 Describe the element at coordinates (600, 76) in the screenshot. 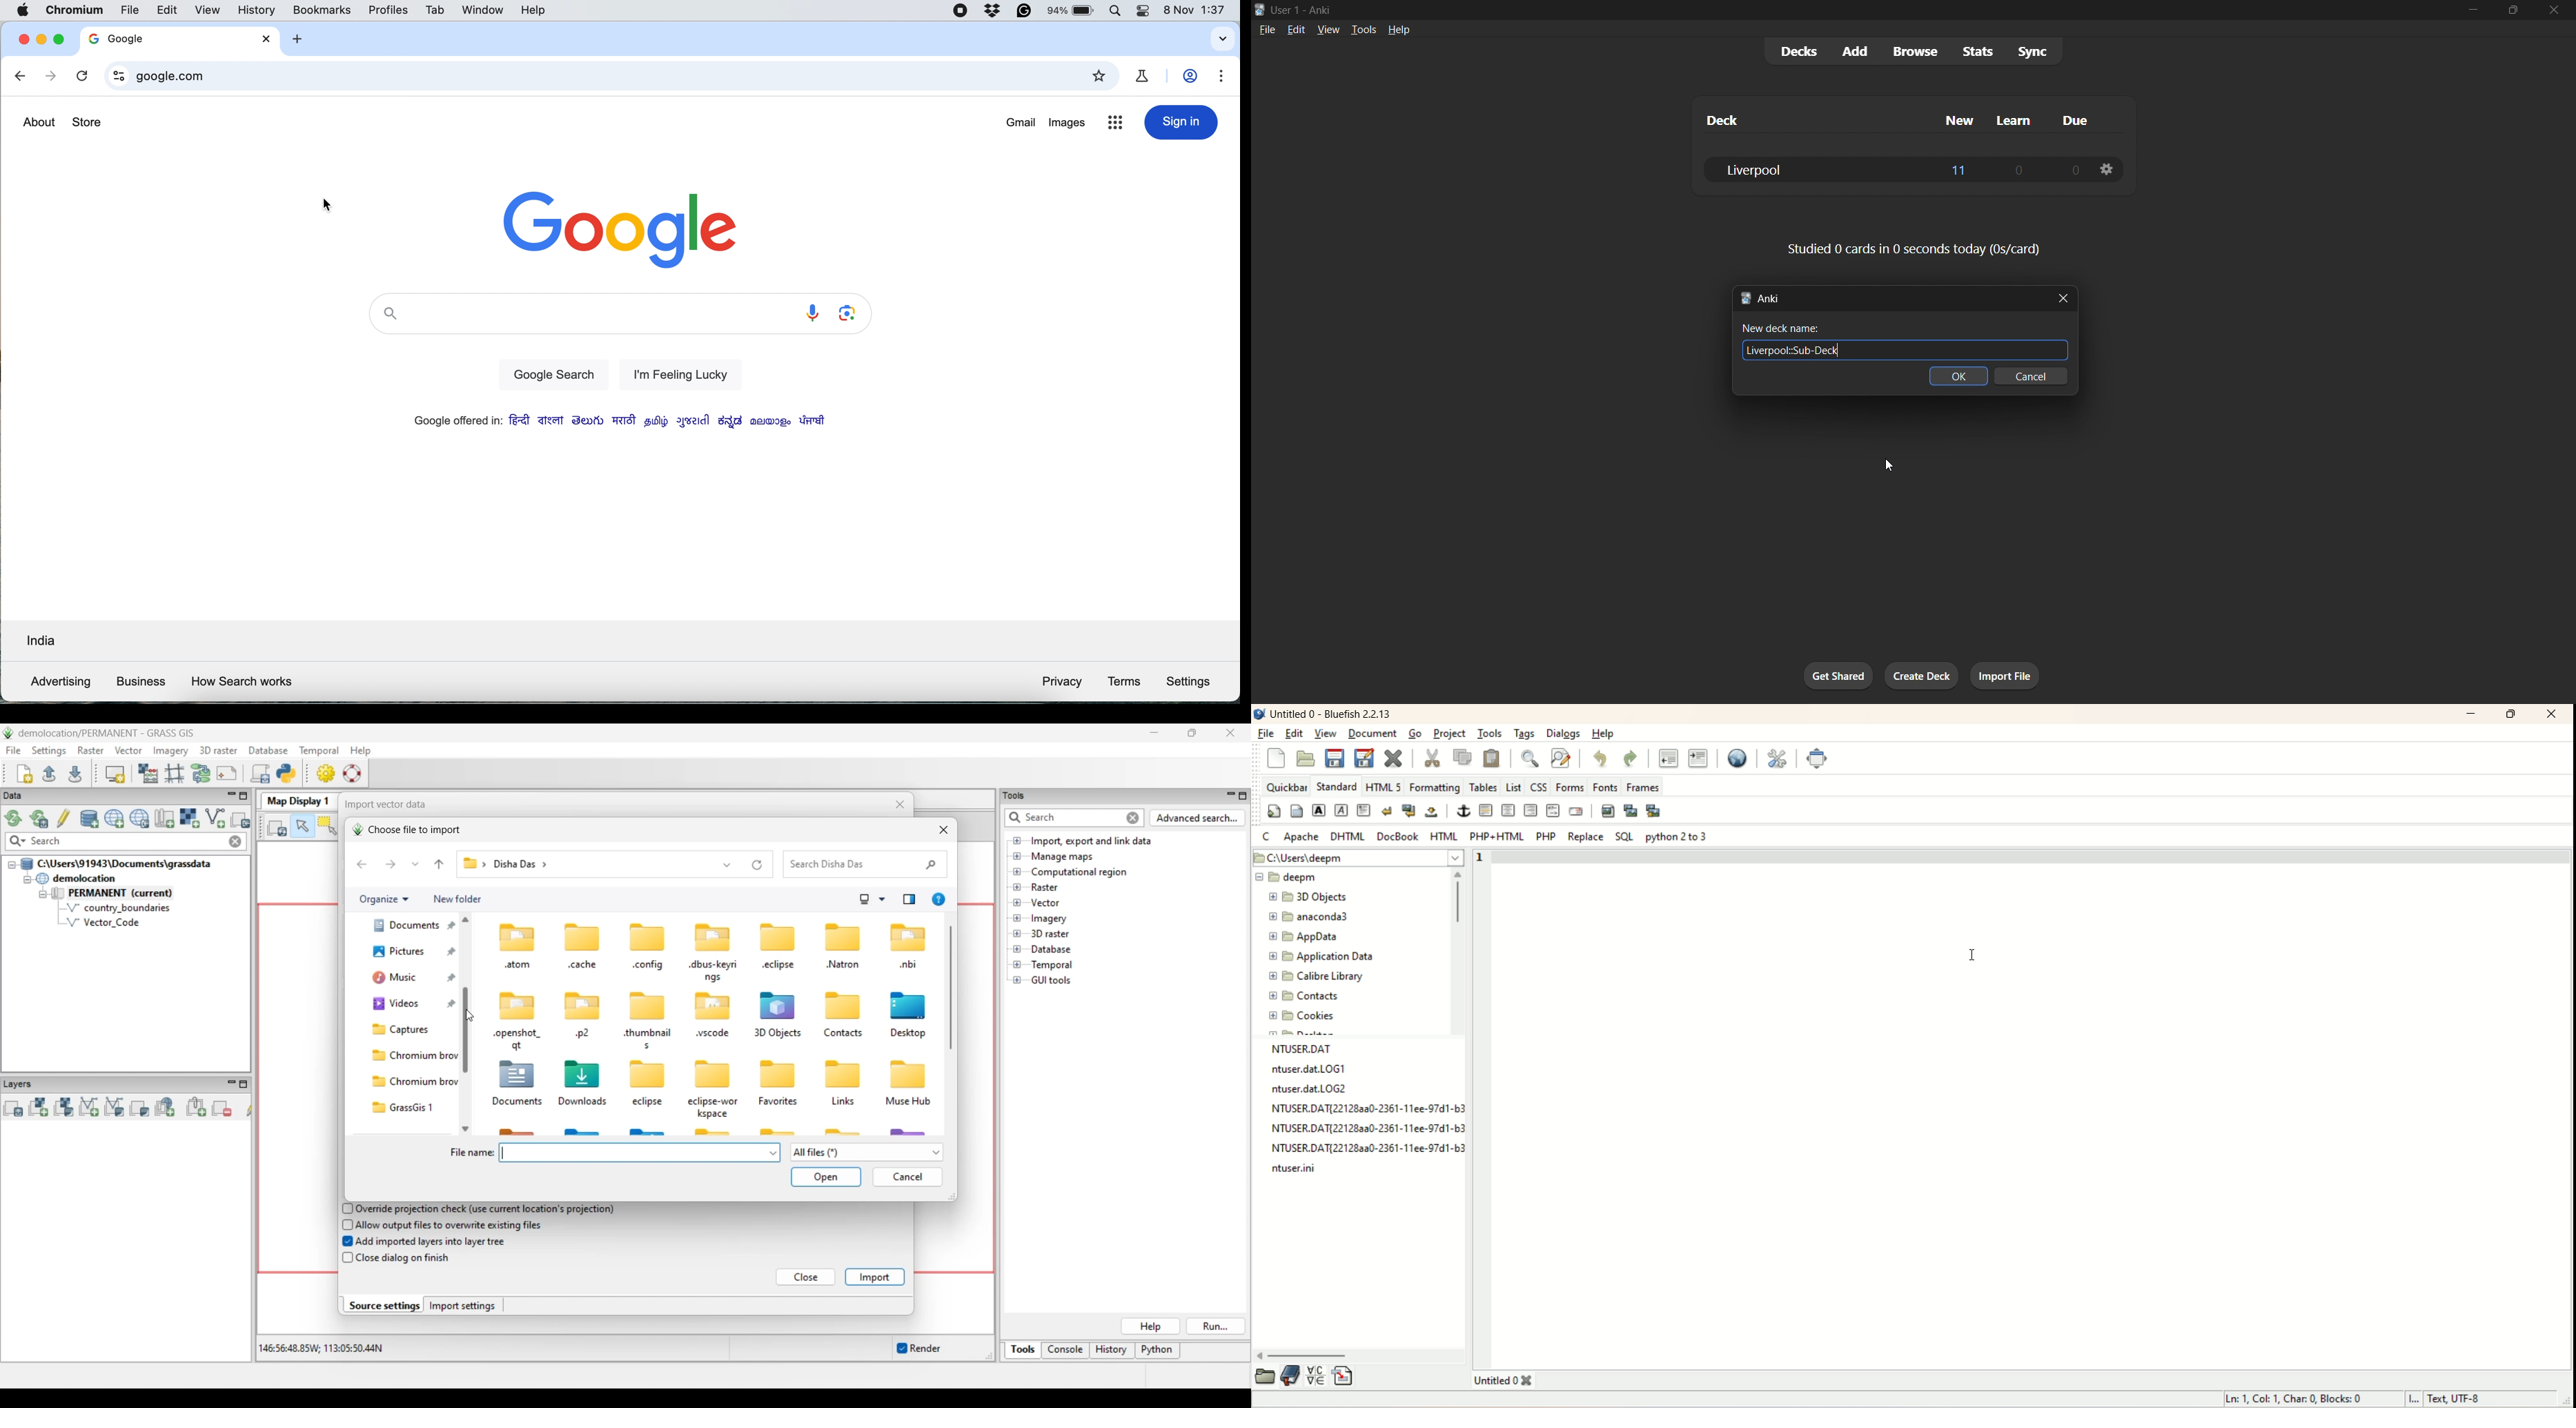

I see `website address` at that location.